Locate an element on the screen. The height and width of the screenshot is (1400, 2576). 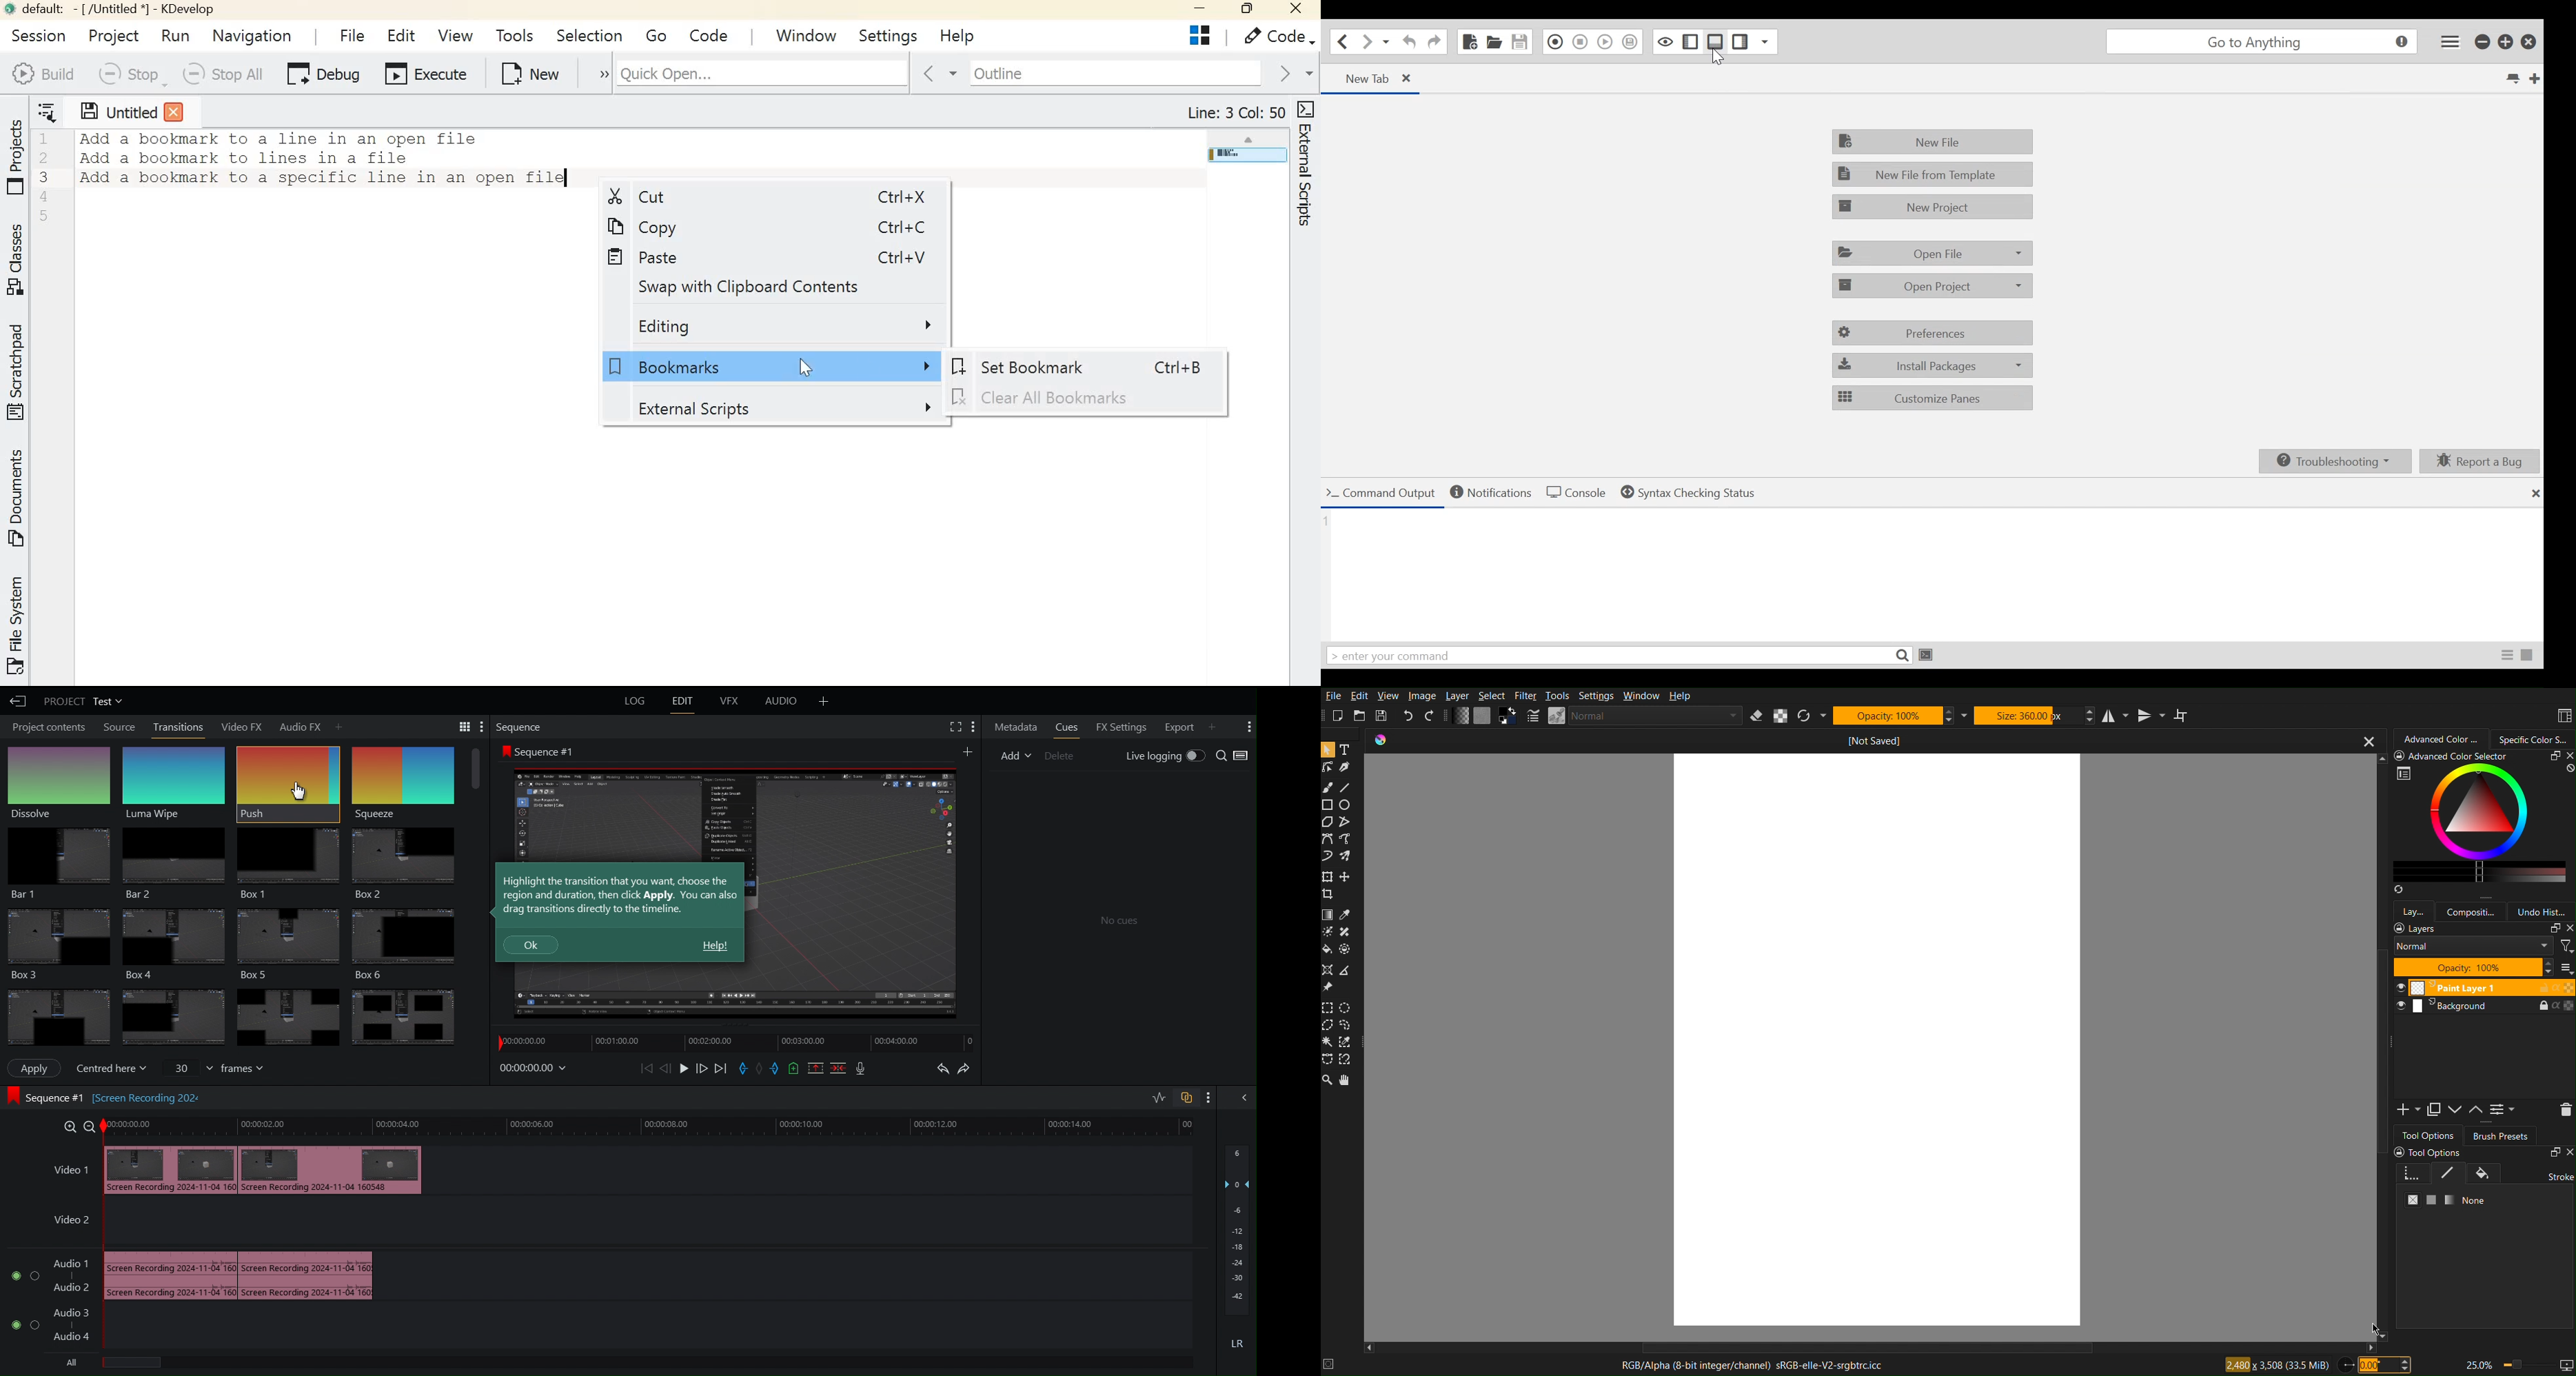
Skip Back is located at coordinates (647, 1069).